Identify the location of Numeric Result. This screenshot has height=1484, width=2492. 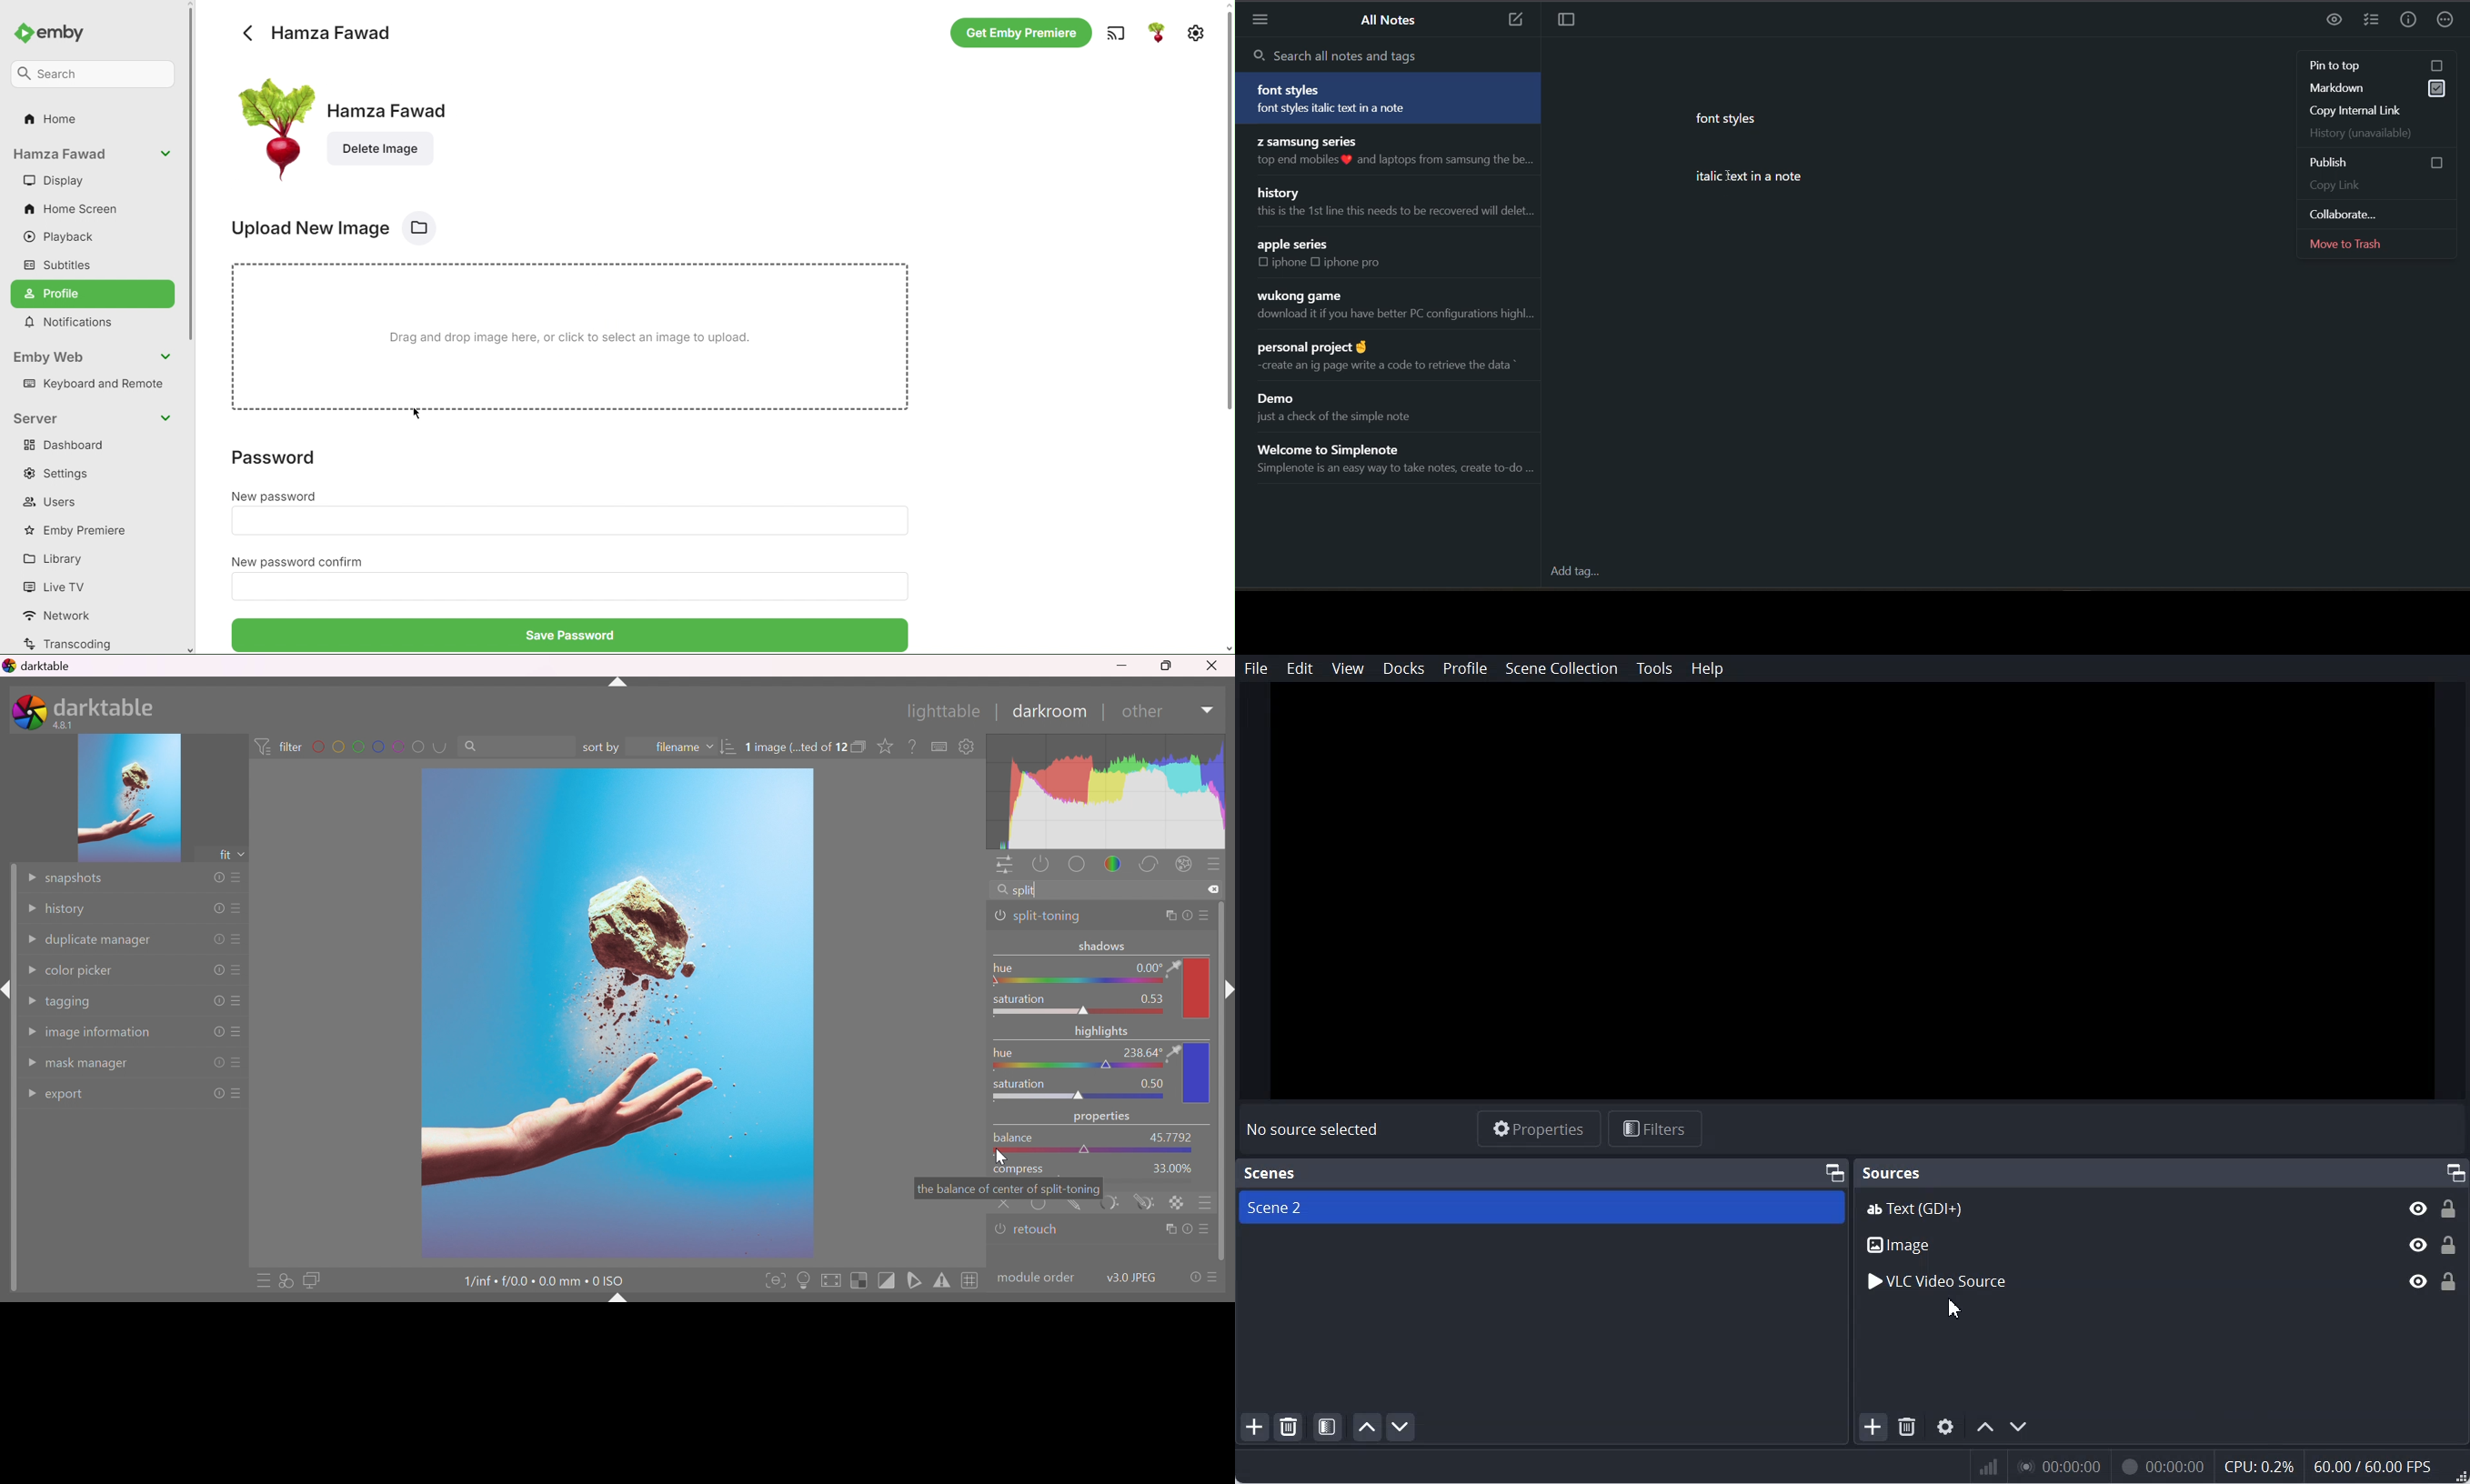
(2220, 1465).